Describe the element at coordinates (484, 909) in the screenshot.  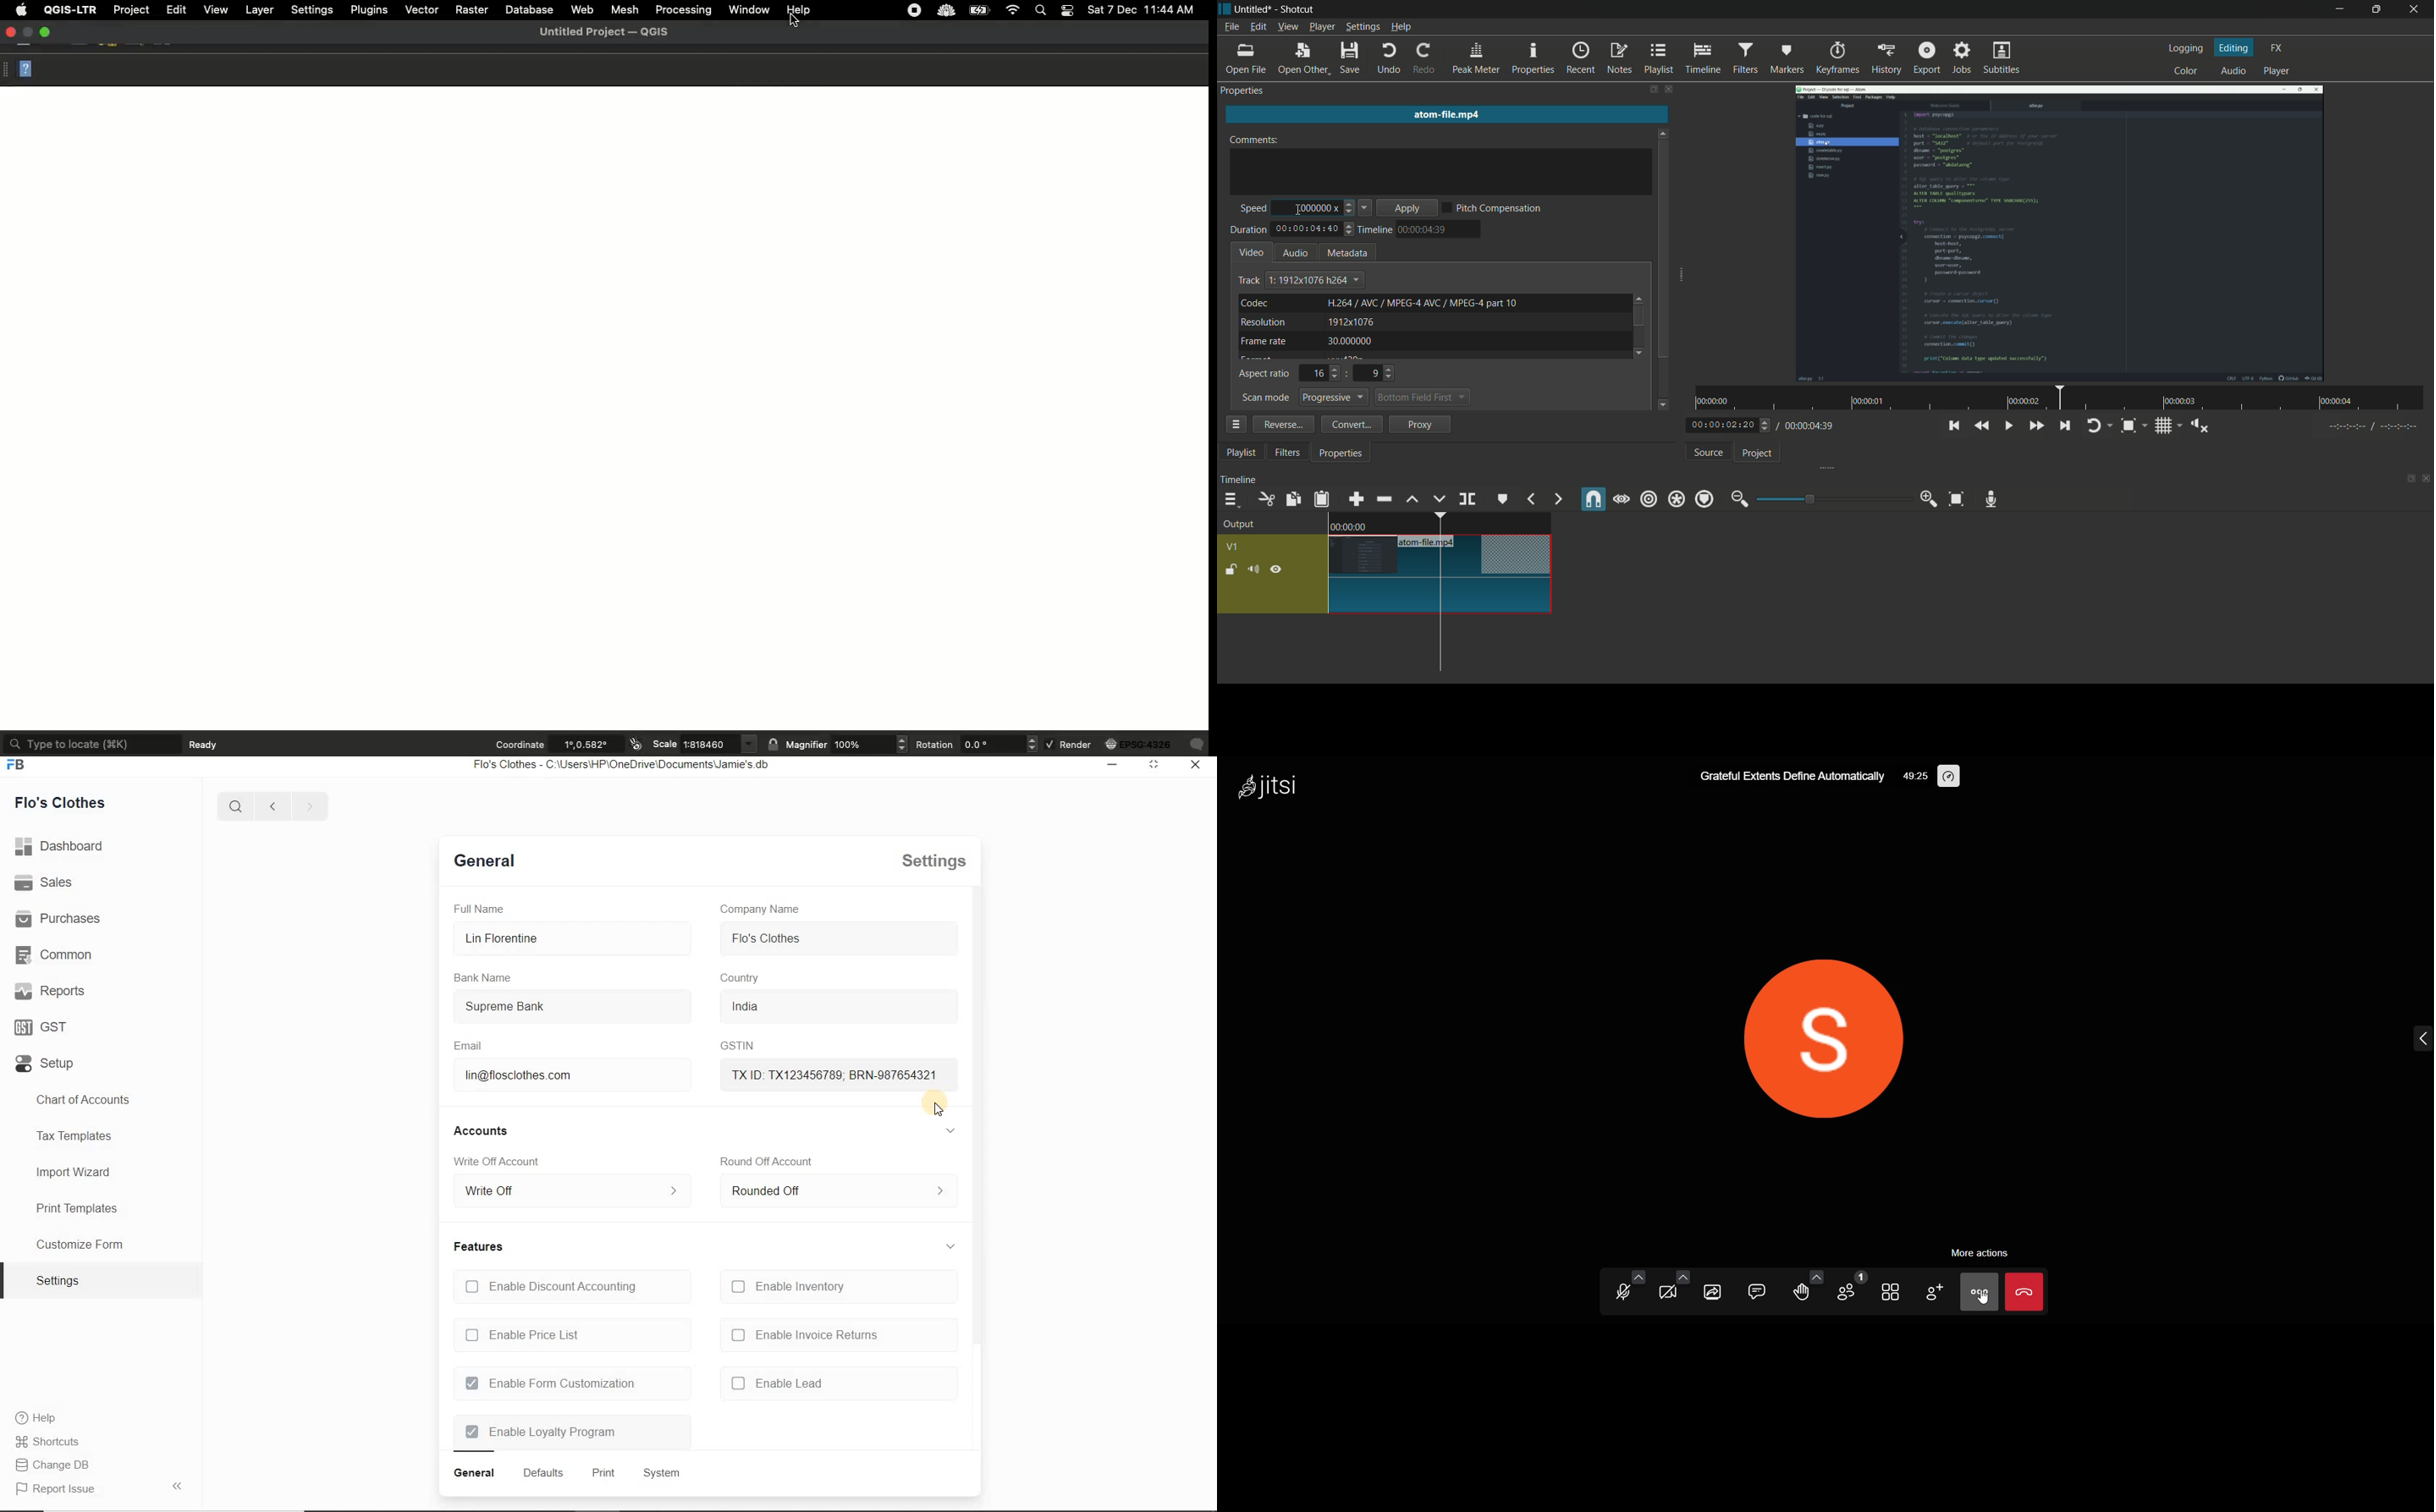
I see `Full Name` at that location.